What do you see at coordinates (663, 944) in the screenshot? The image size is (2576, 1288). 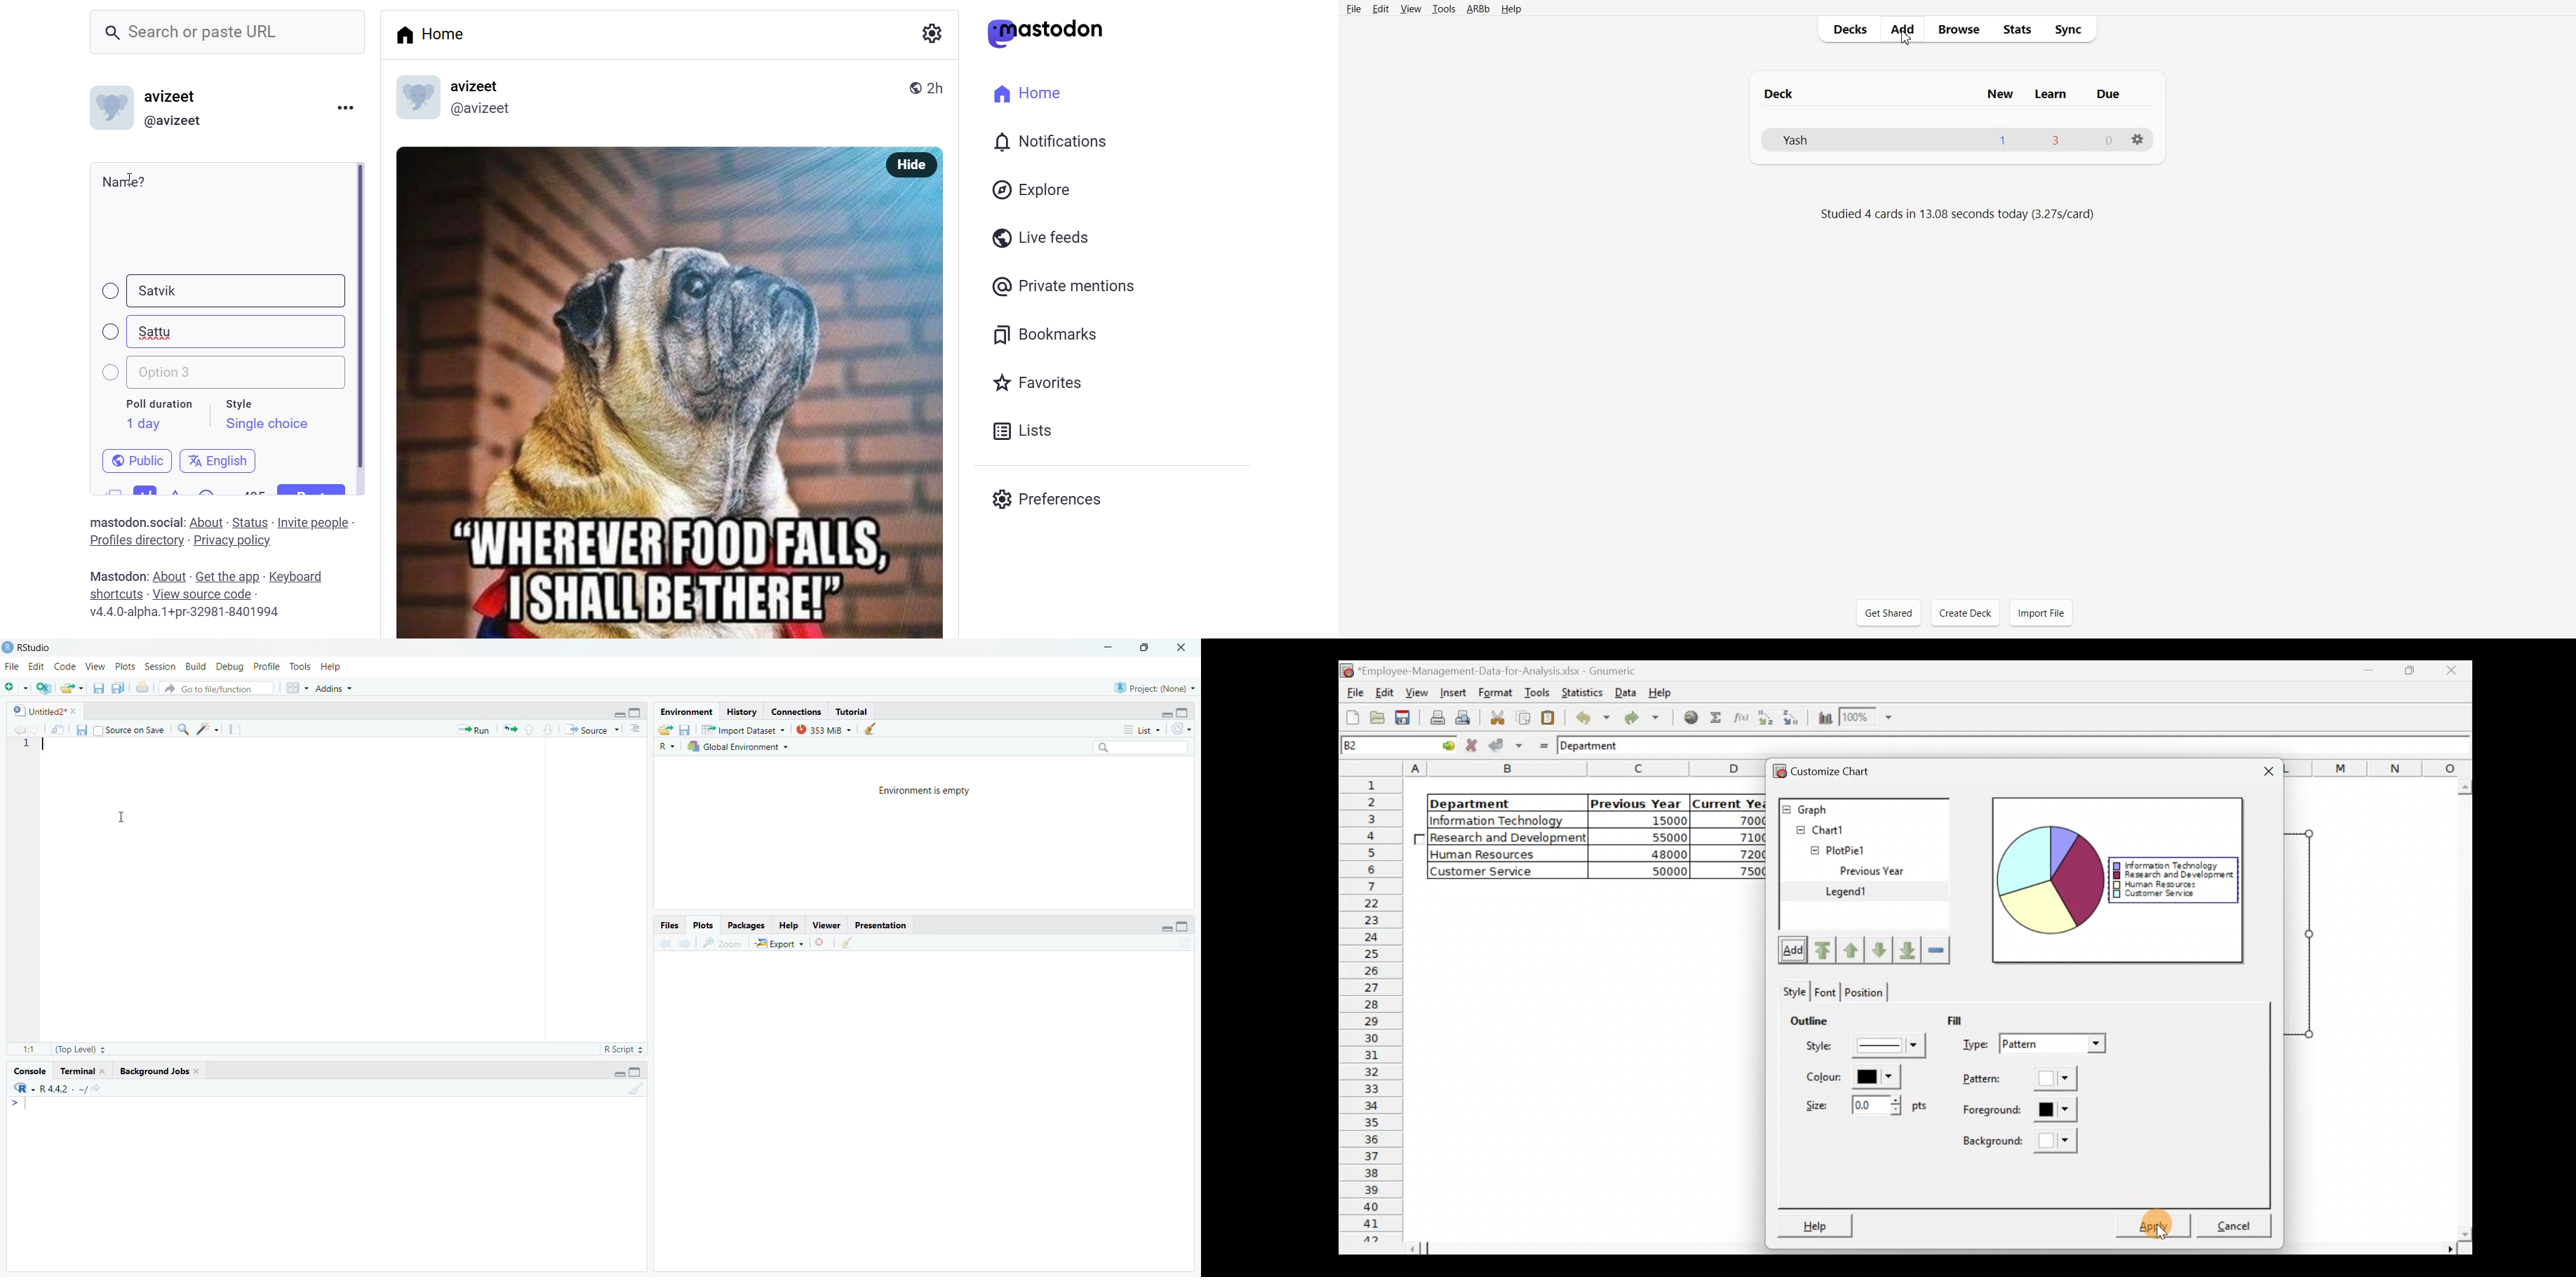 I see `go back` at bounding box center [663, 944].